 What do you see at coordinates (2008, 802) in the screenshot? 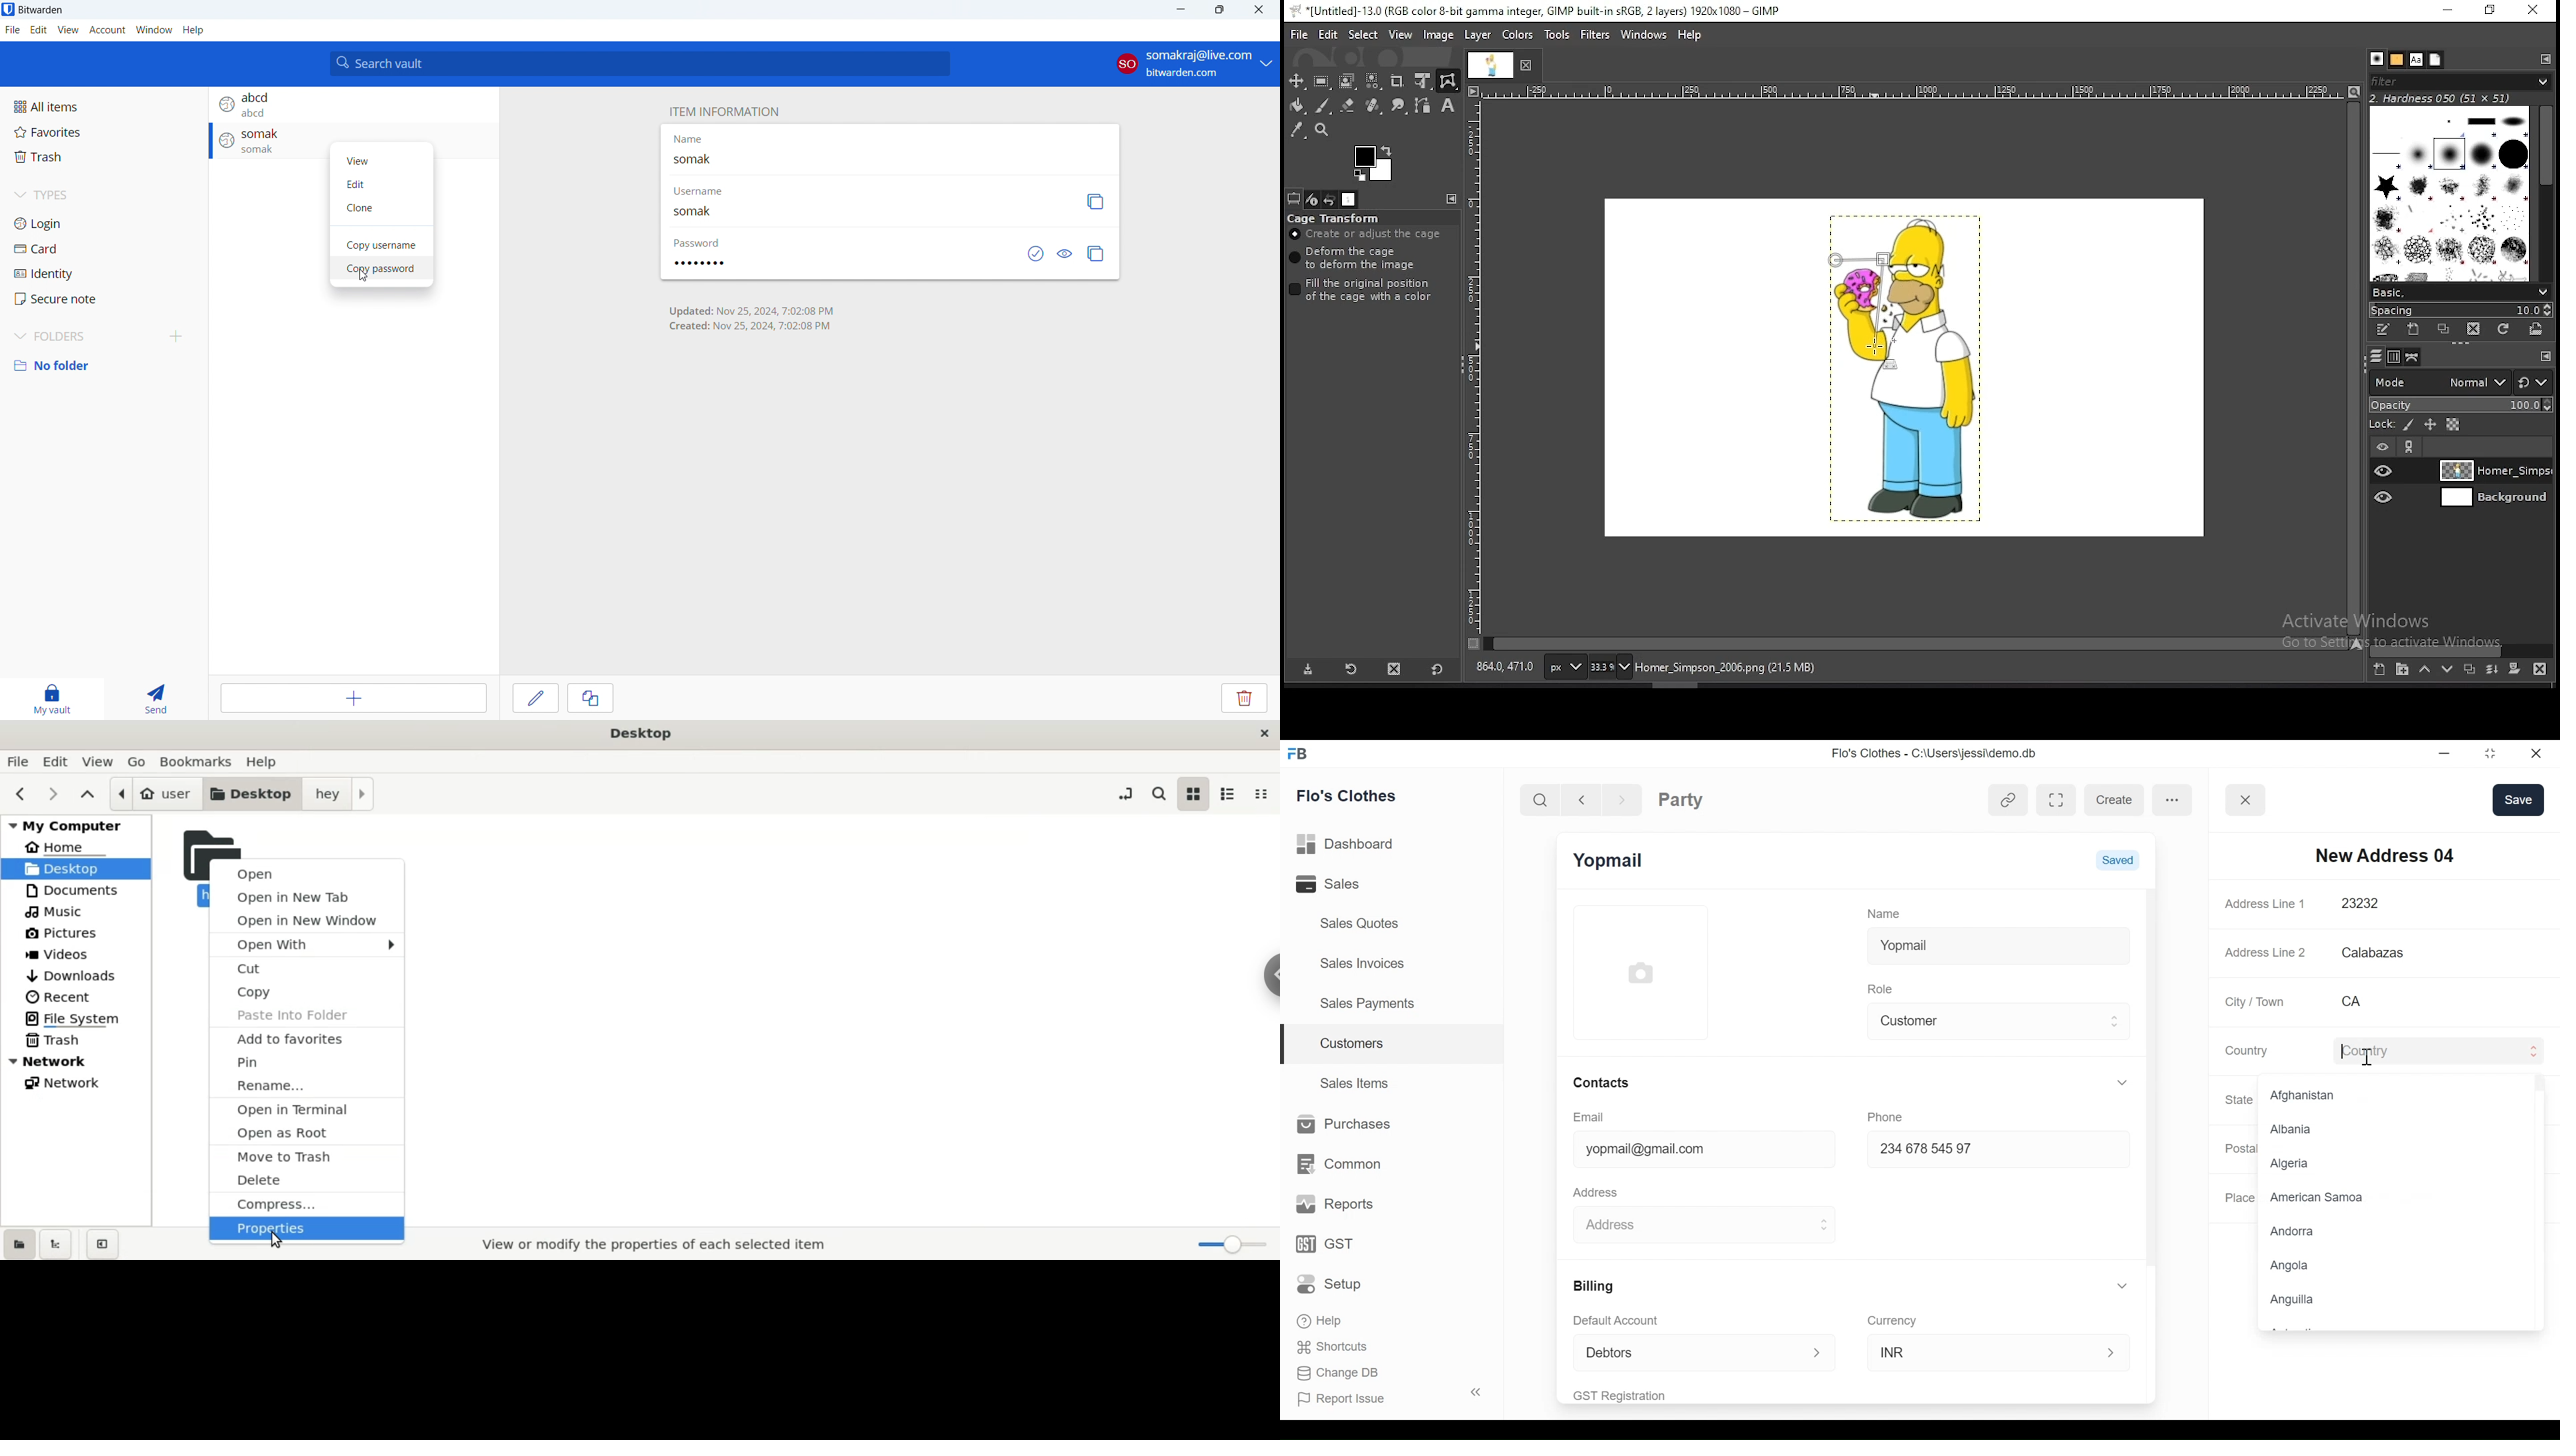
I see `View linked entries` at bounding box center [2008, 802].